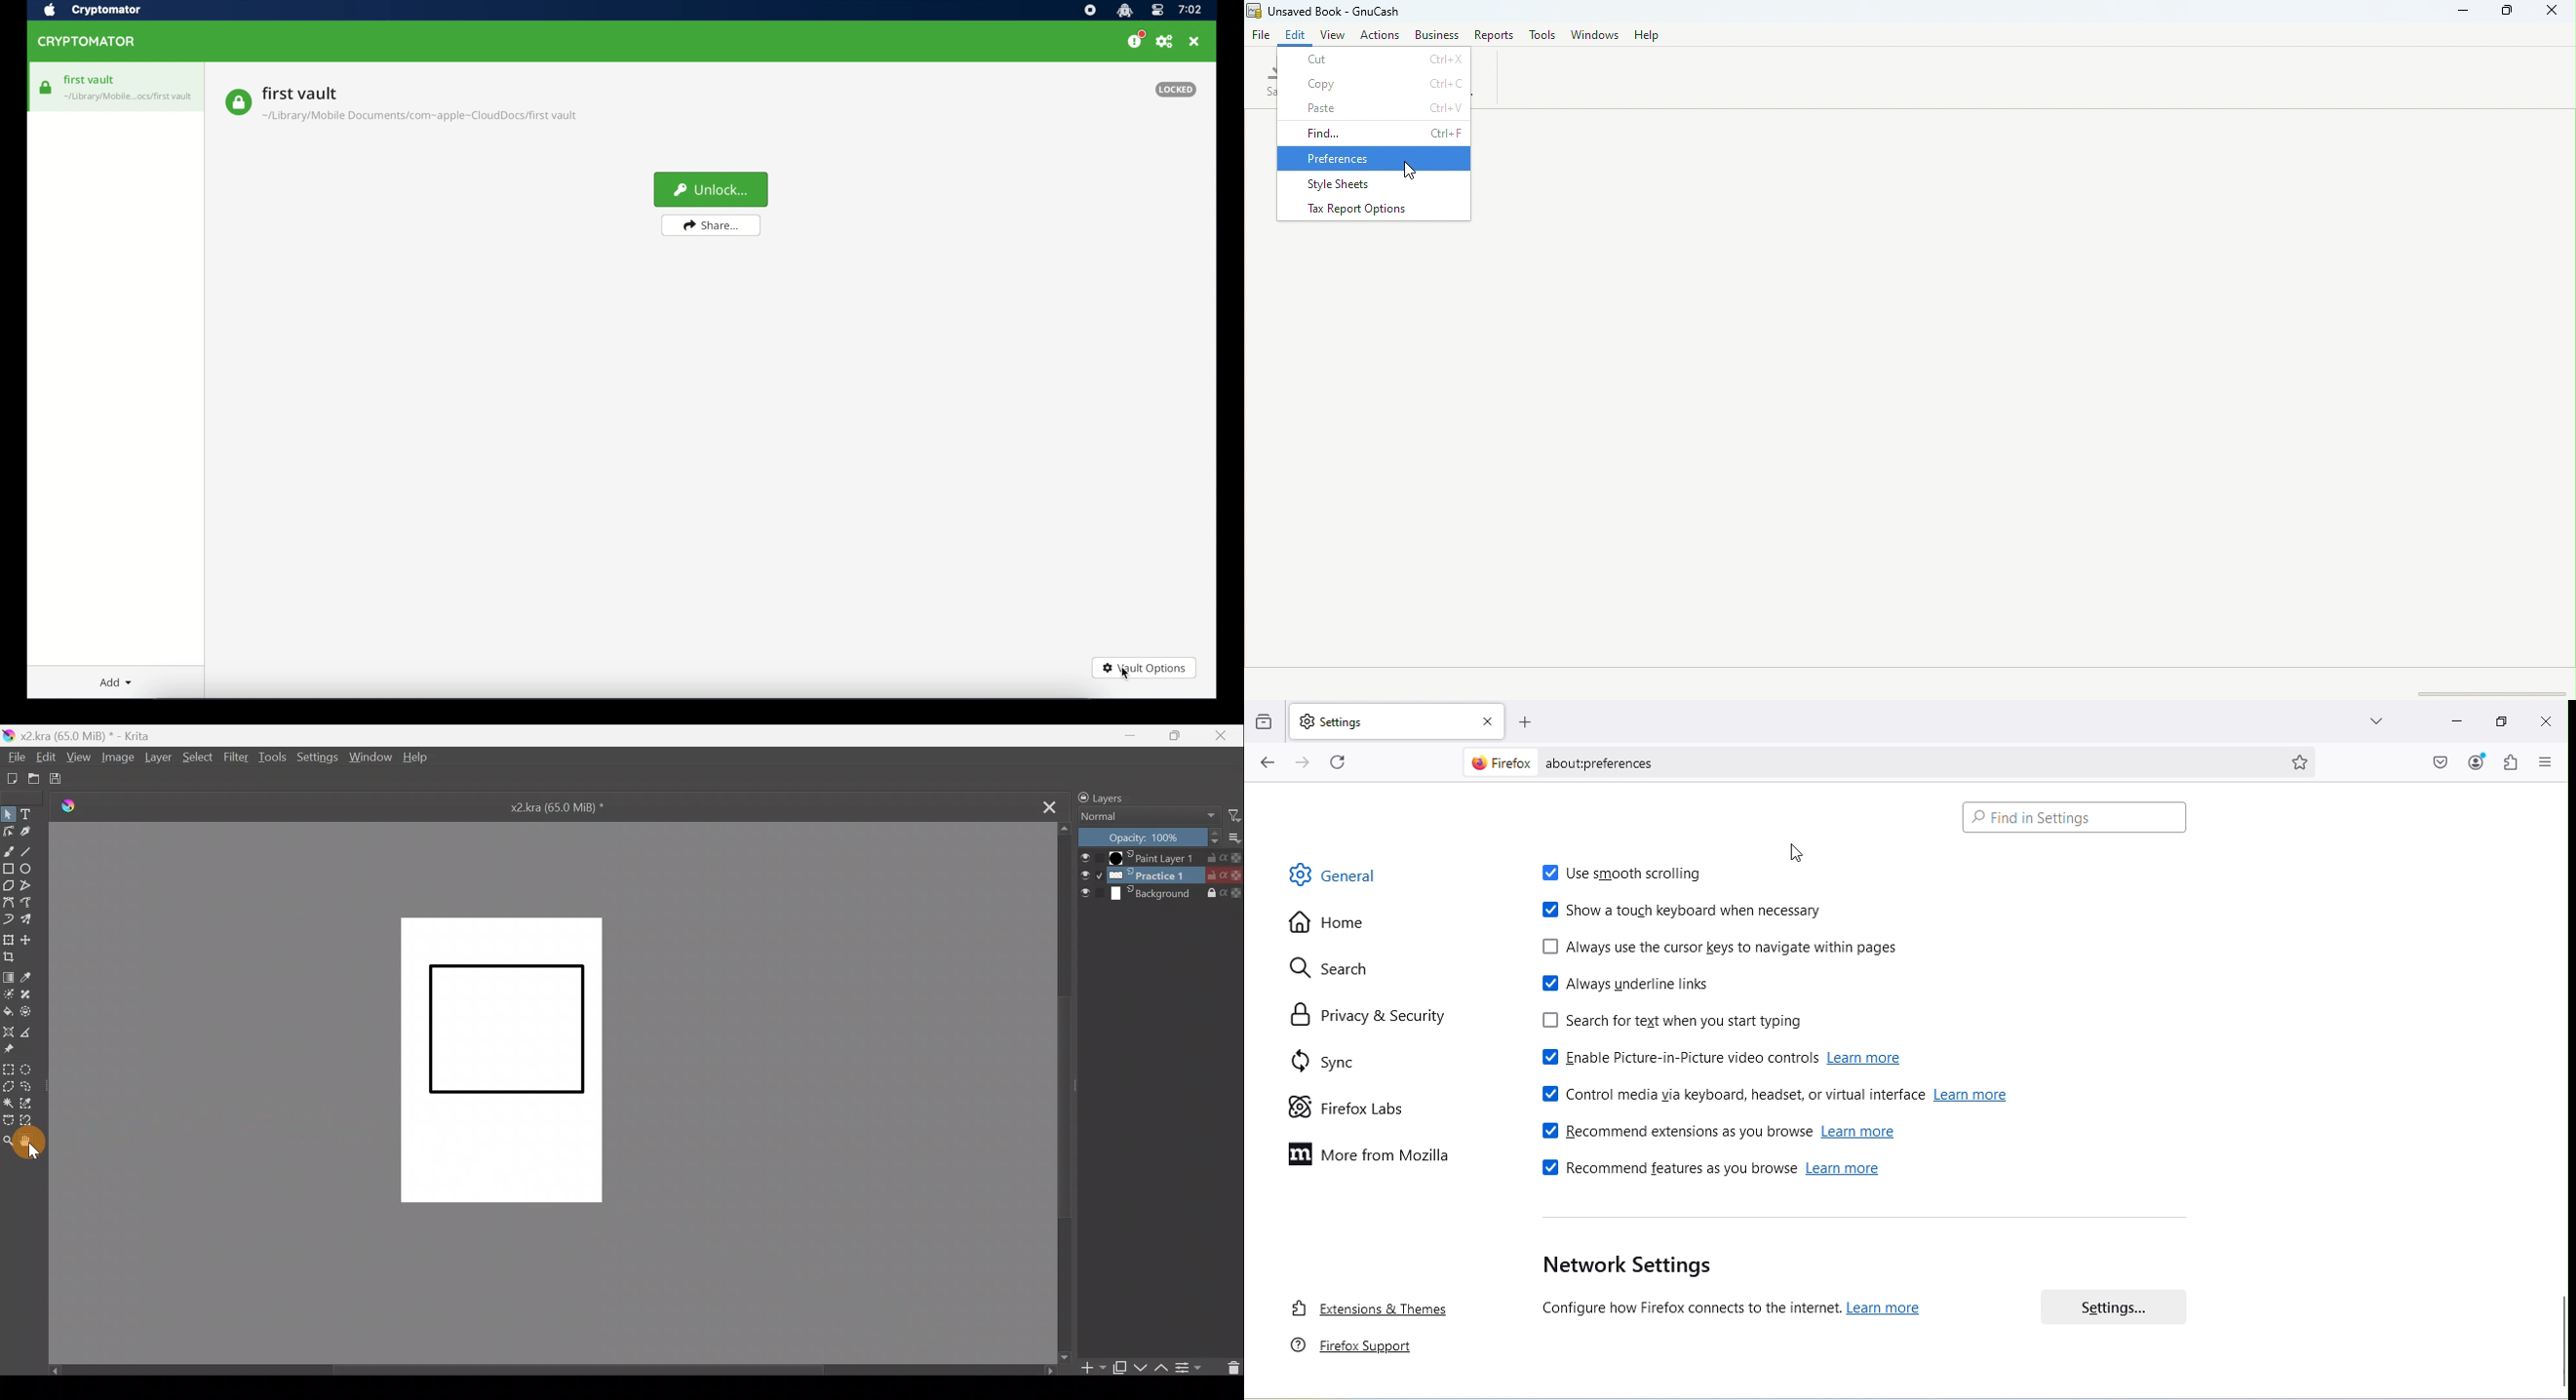 Image resolution: width=2576 pixels, height=1400 pixels. What do you see at coordinates (34, 1147) in the screenshot?
I see `Cursor` at bounding box center [34, 1147].